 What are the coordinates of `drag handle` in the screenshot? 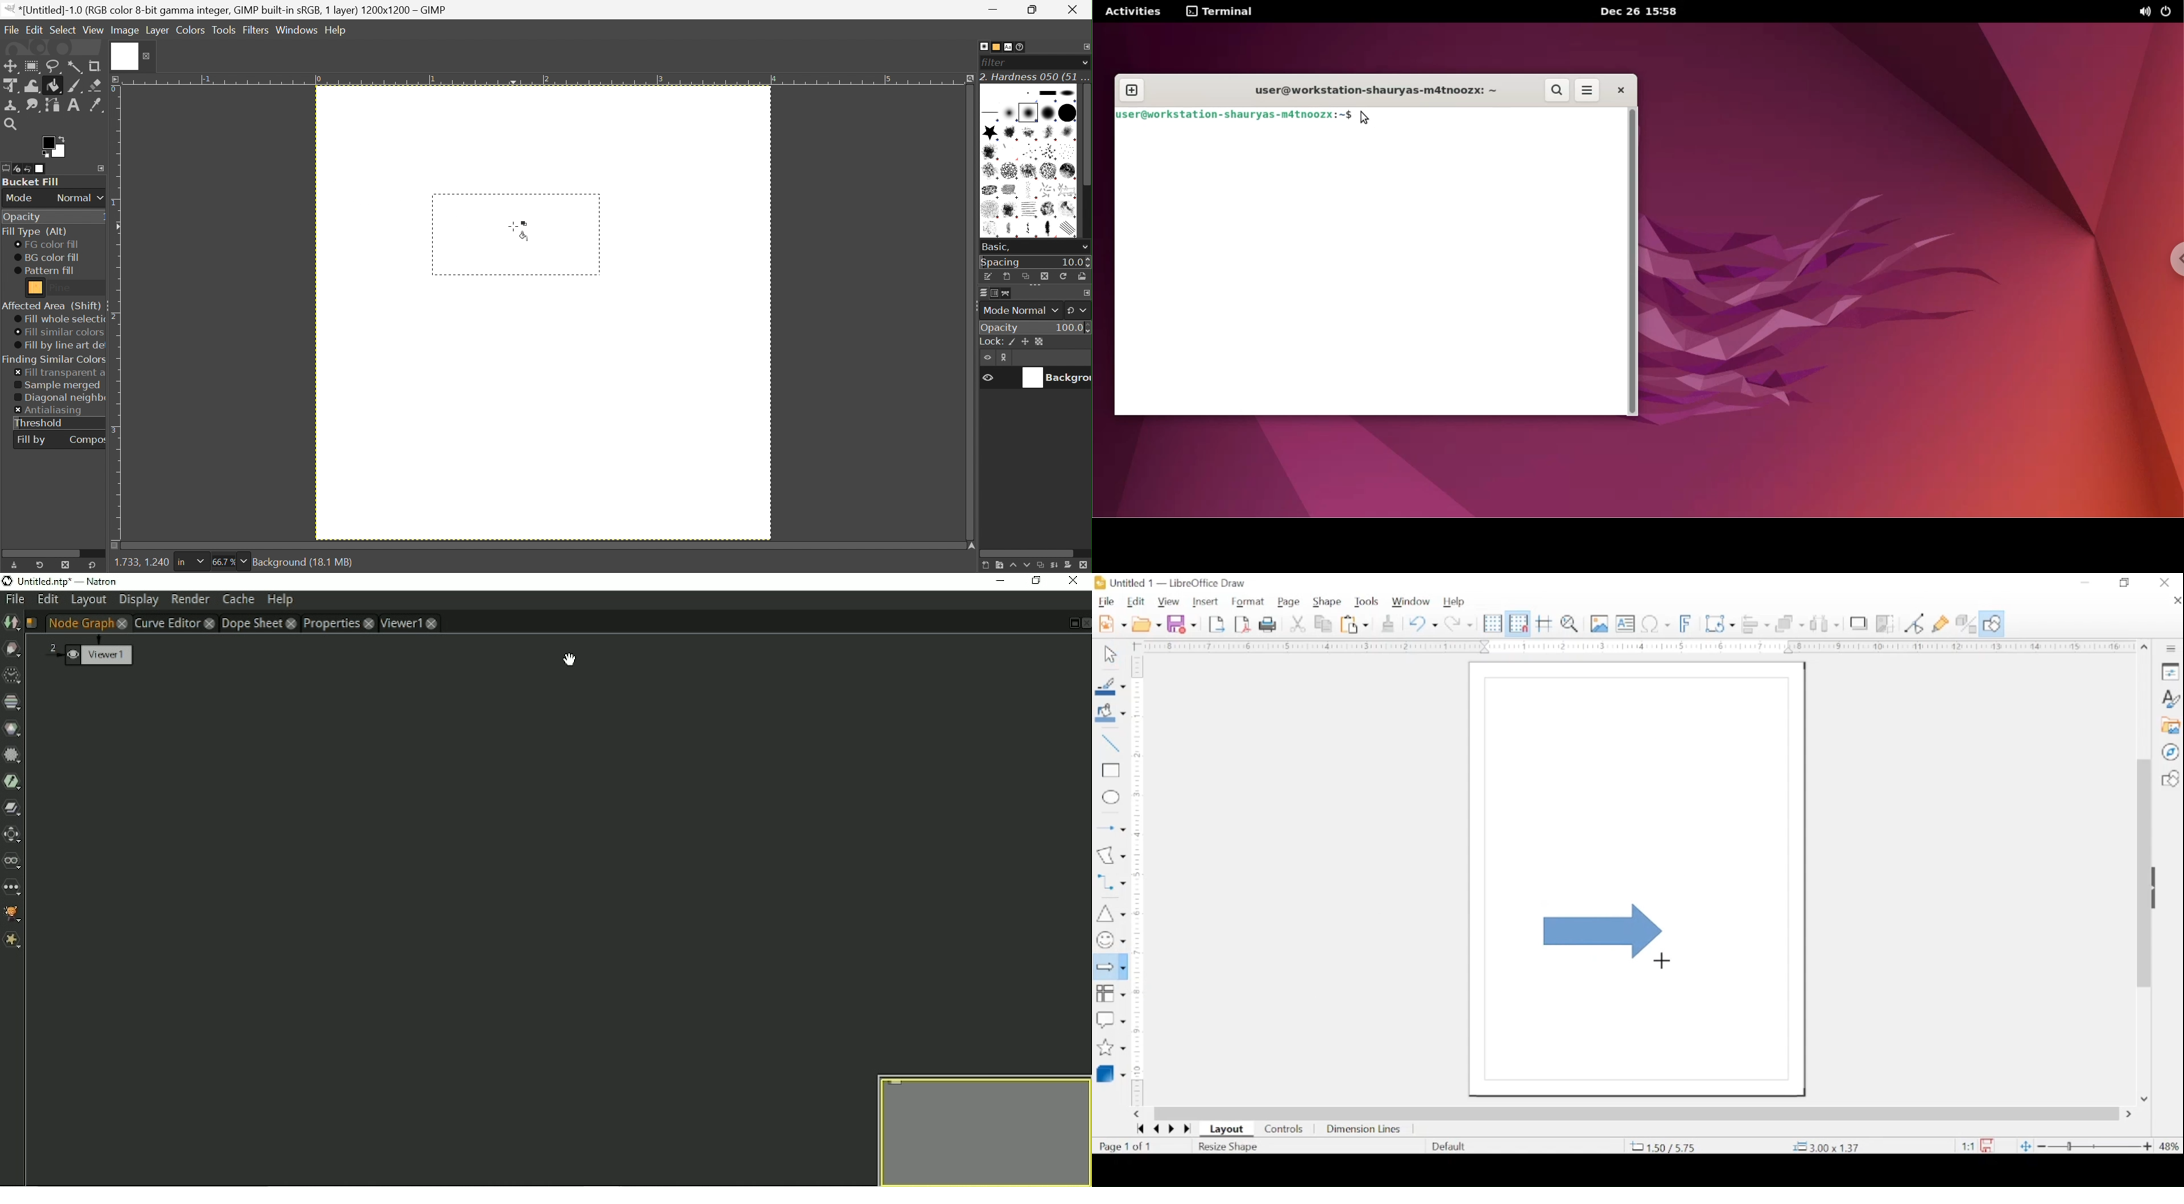 It's located at (2157, 887).